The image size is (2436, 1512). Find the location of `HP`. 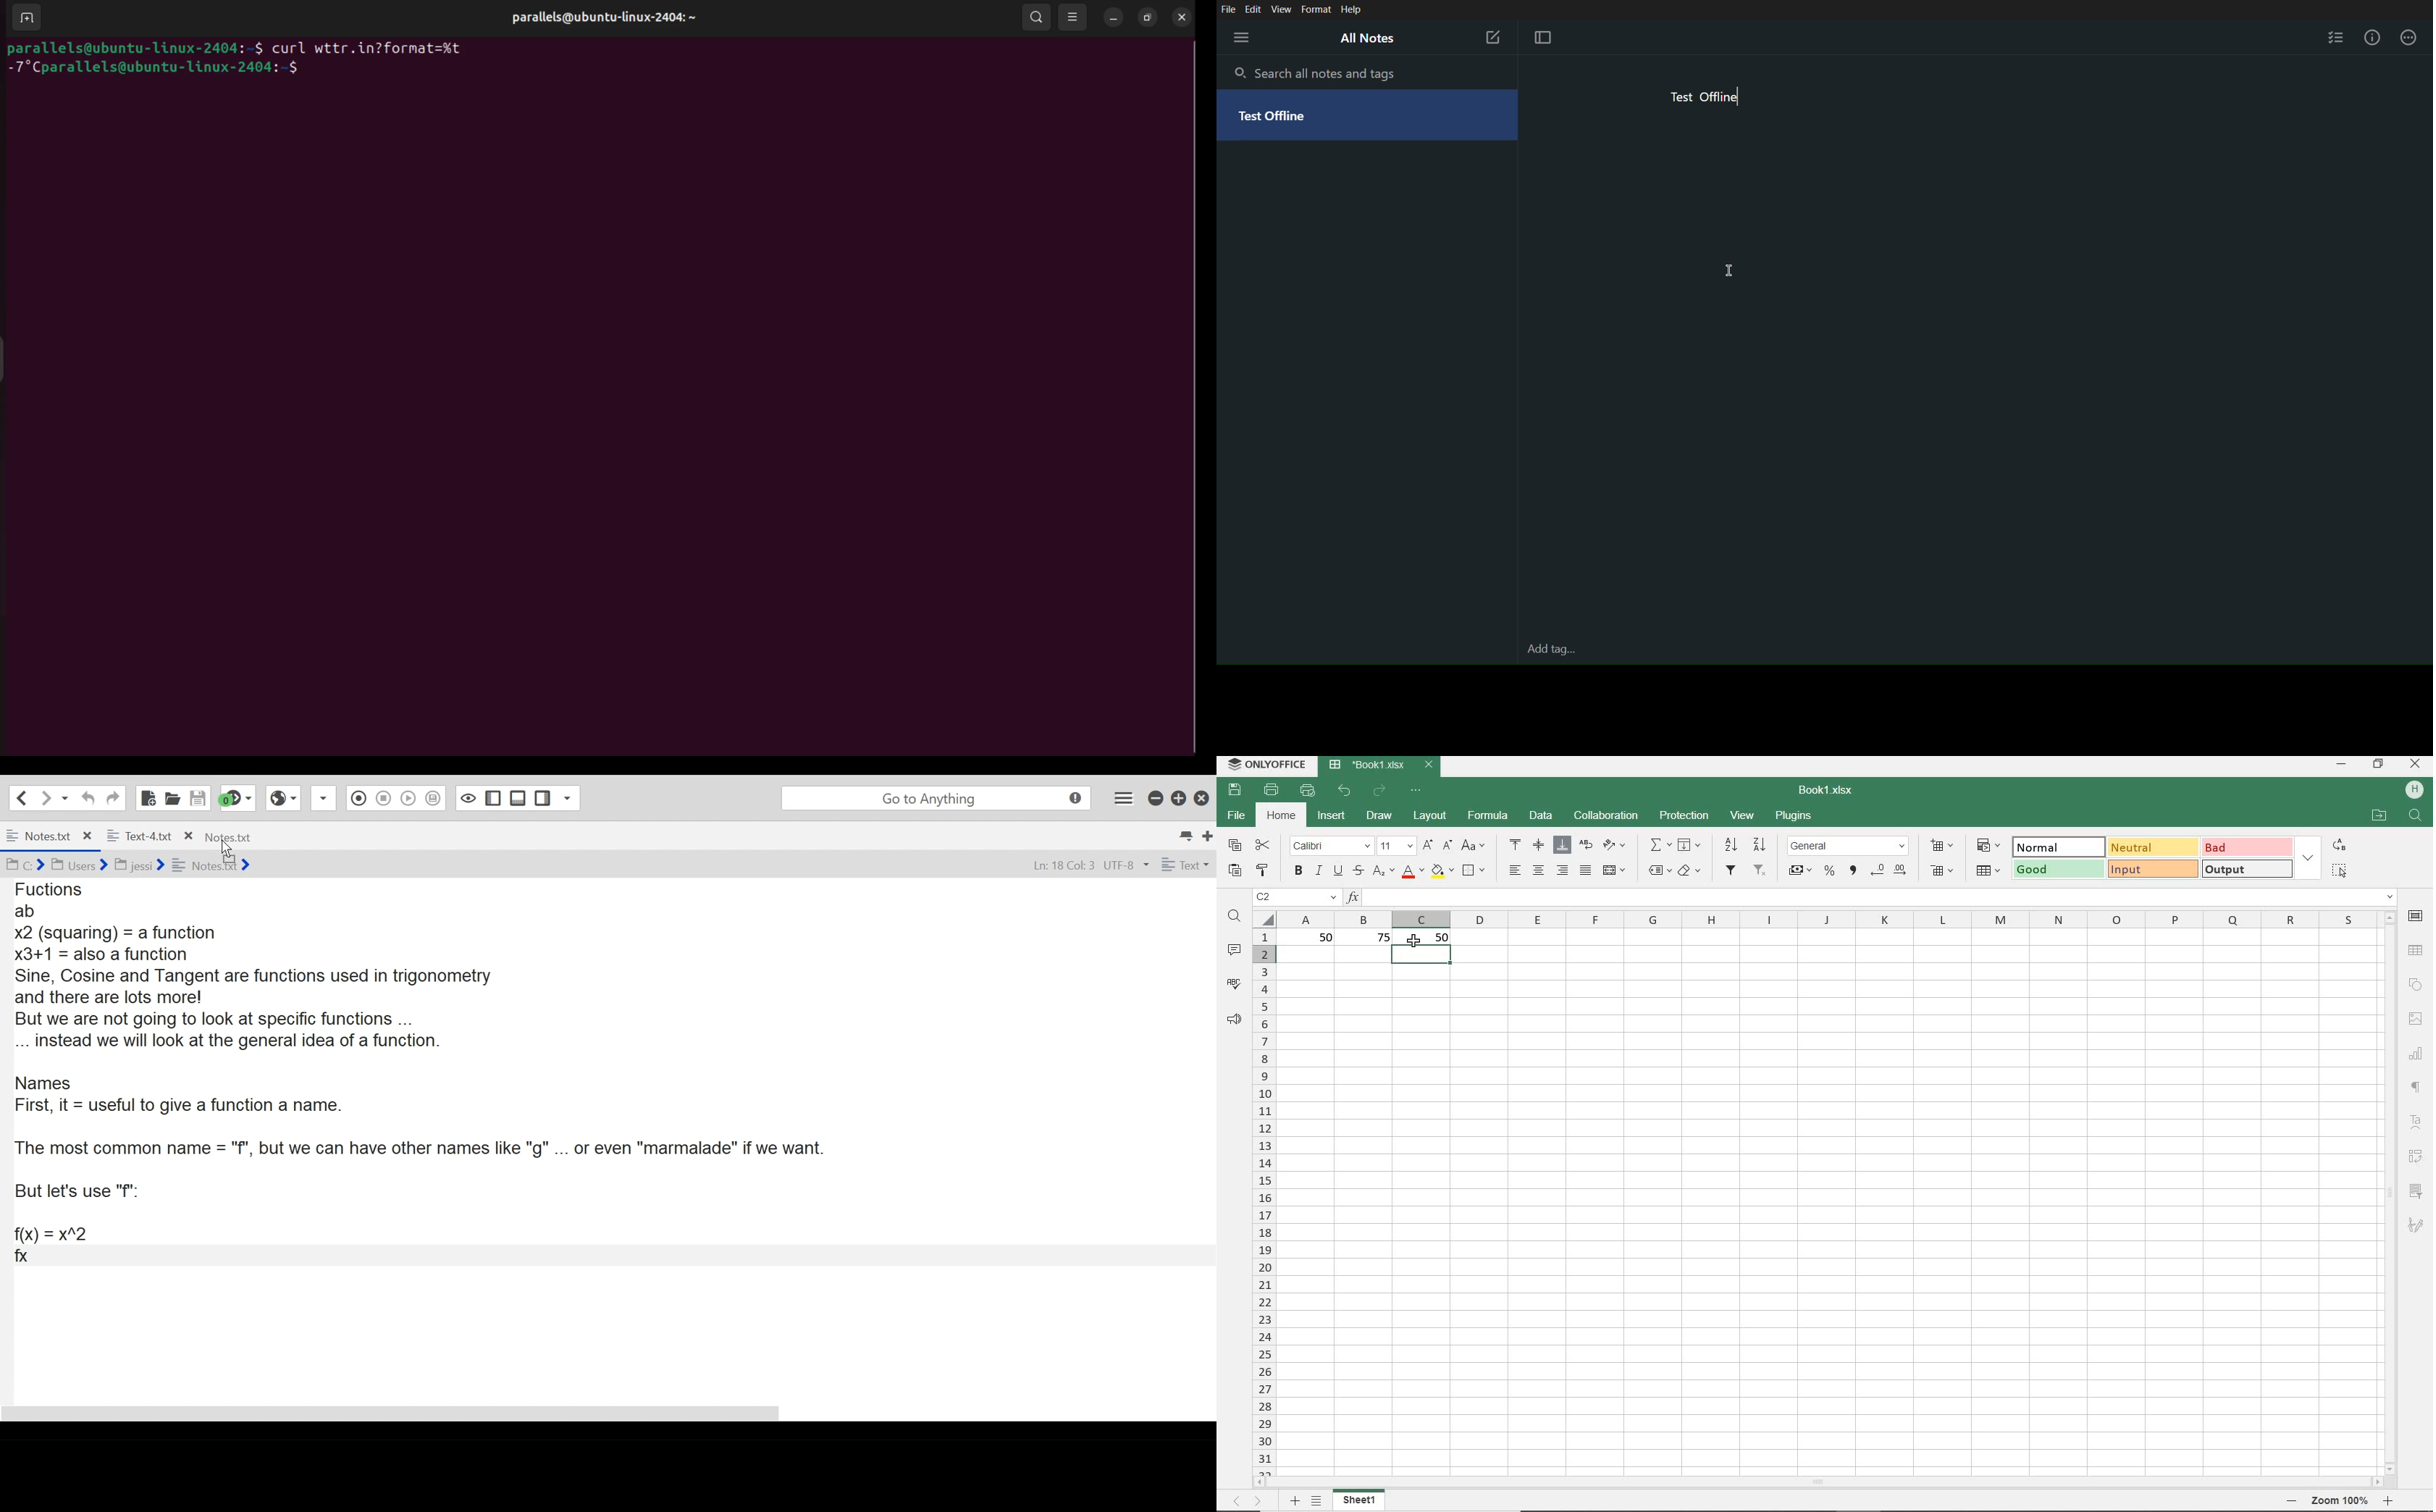

HP is located at coordinates (2412, 789).